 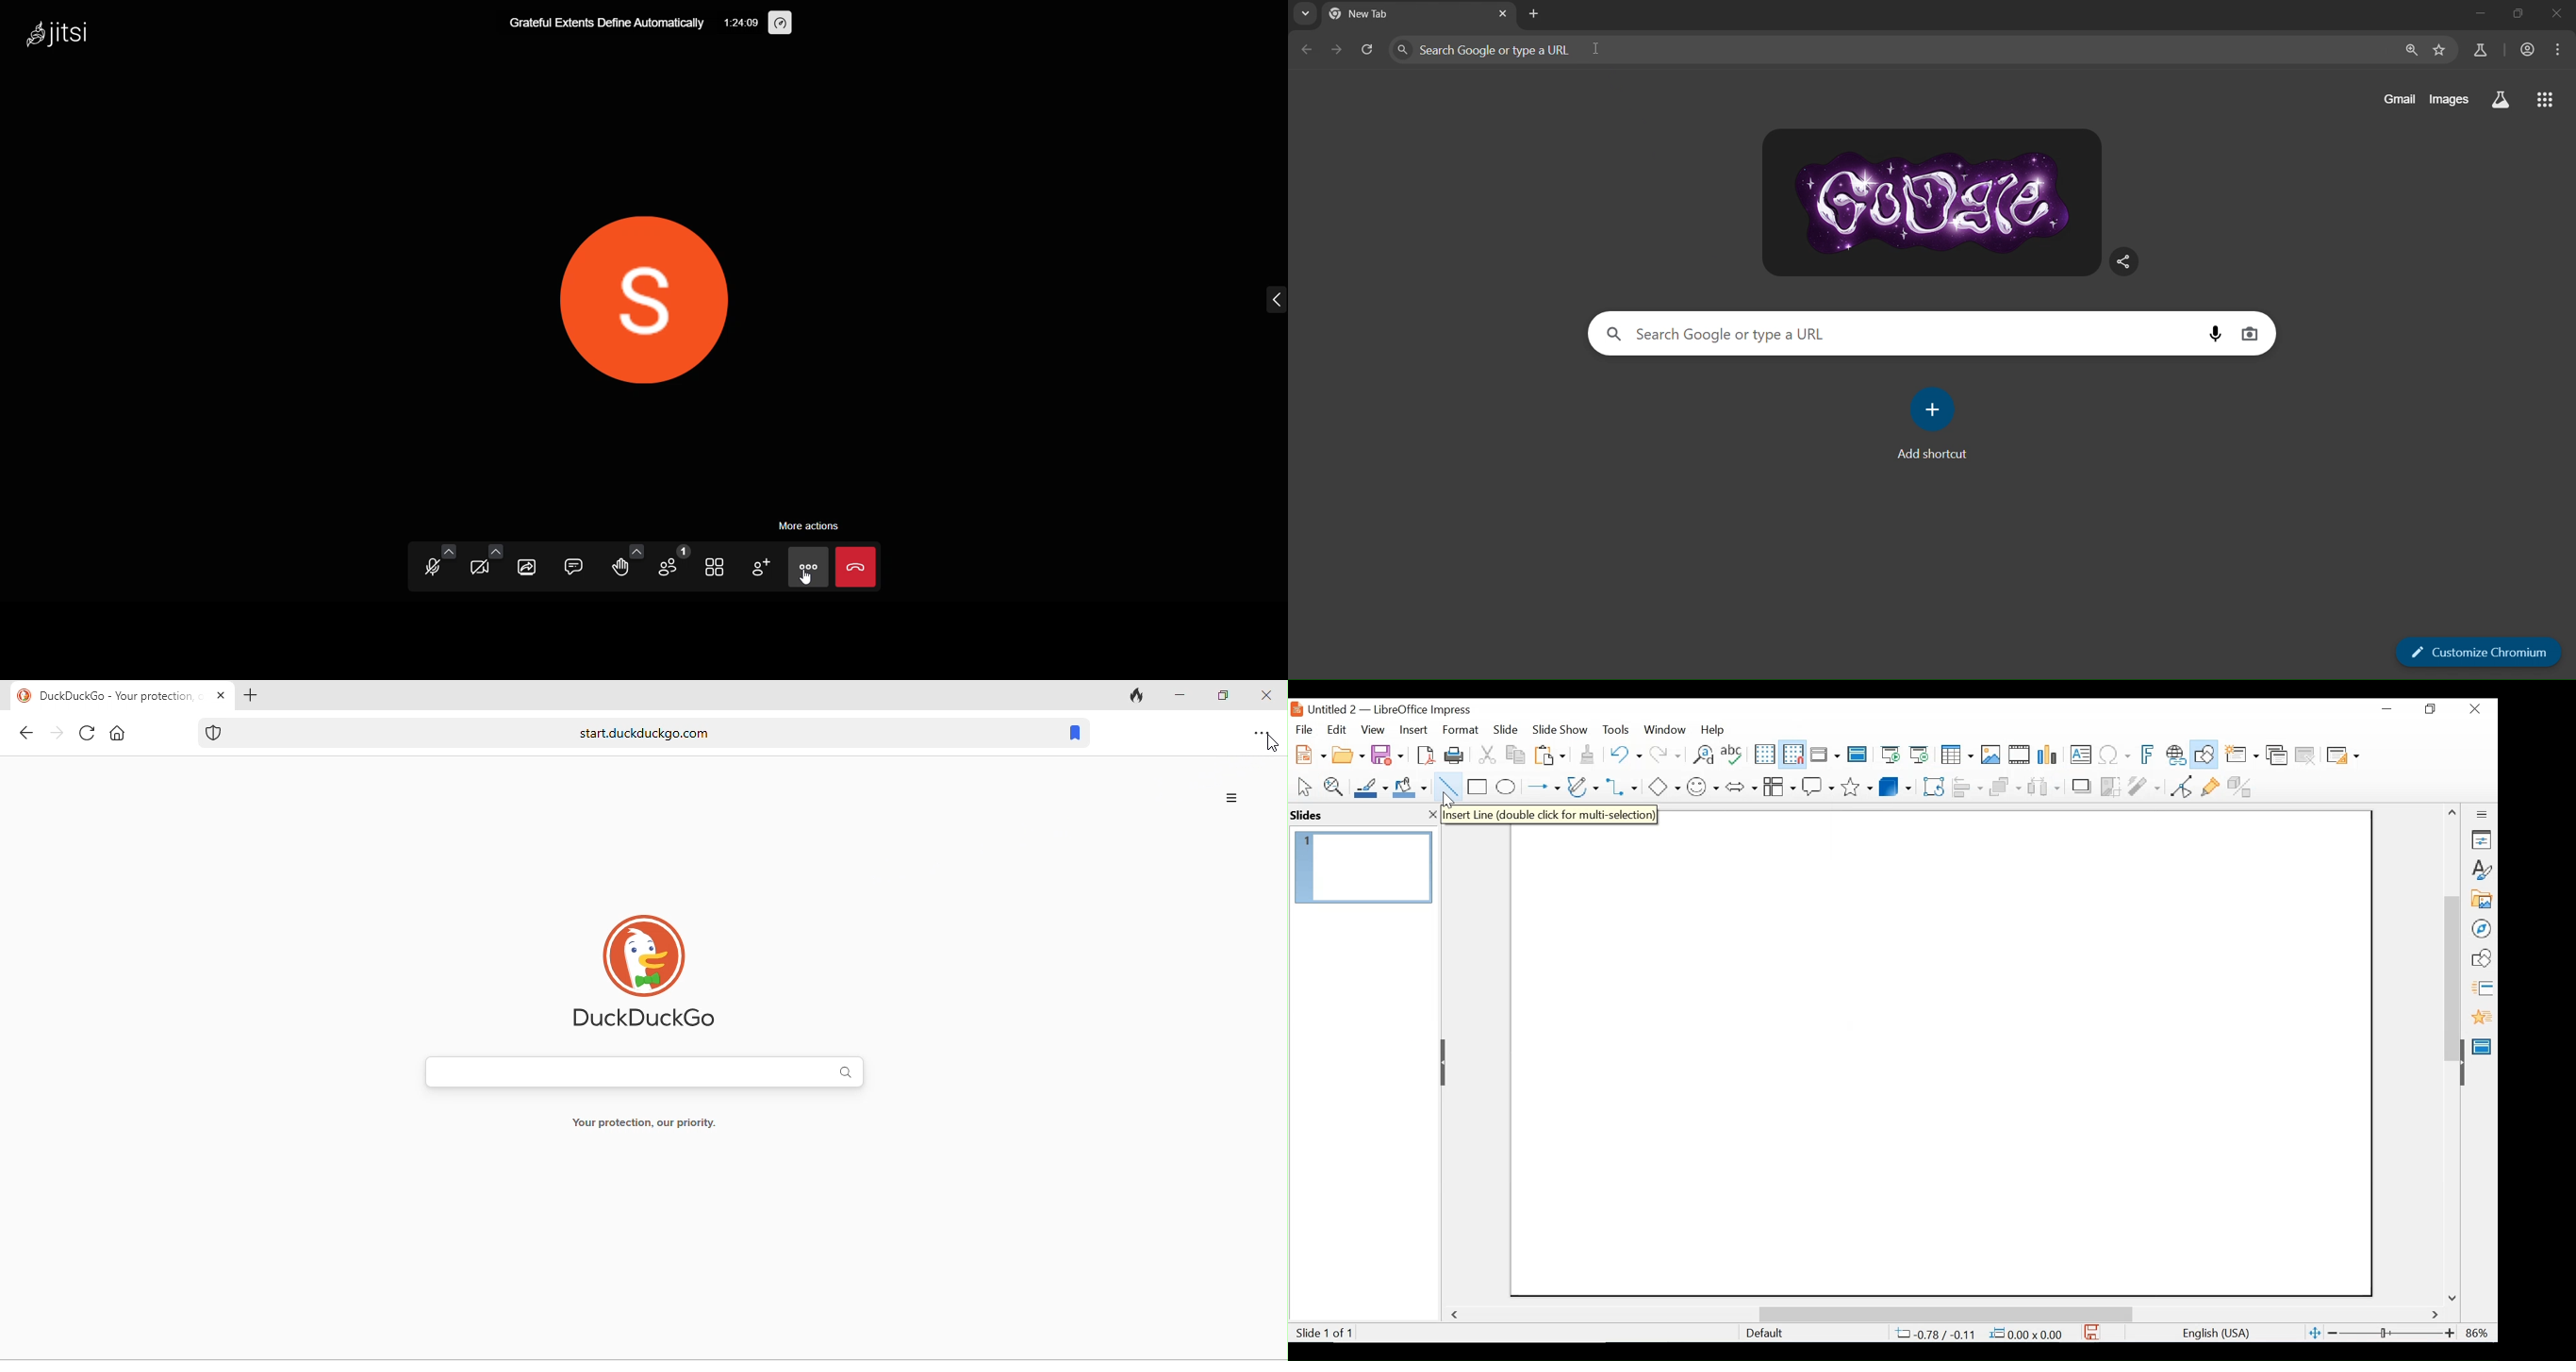 I want to click on Show Draw Functions, so click(x=2206, y=755).